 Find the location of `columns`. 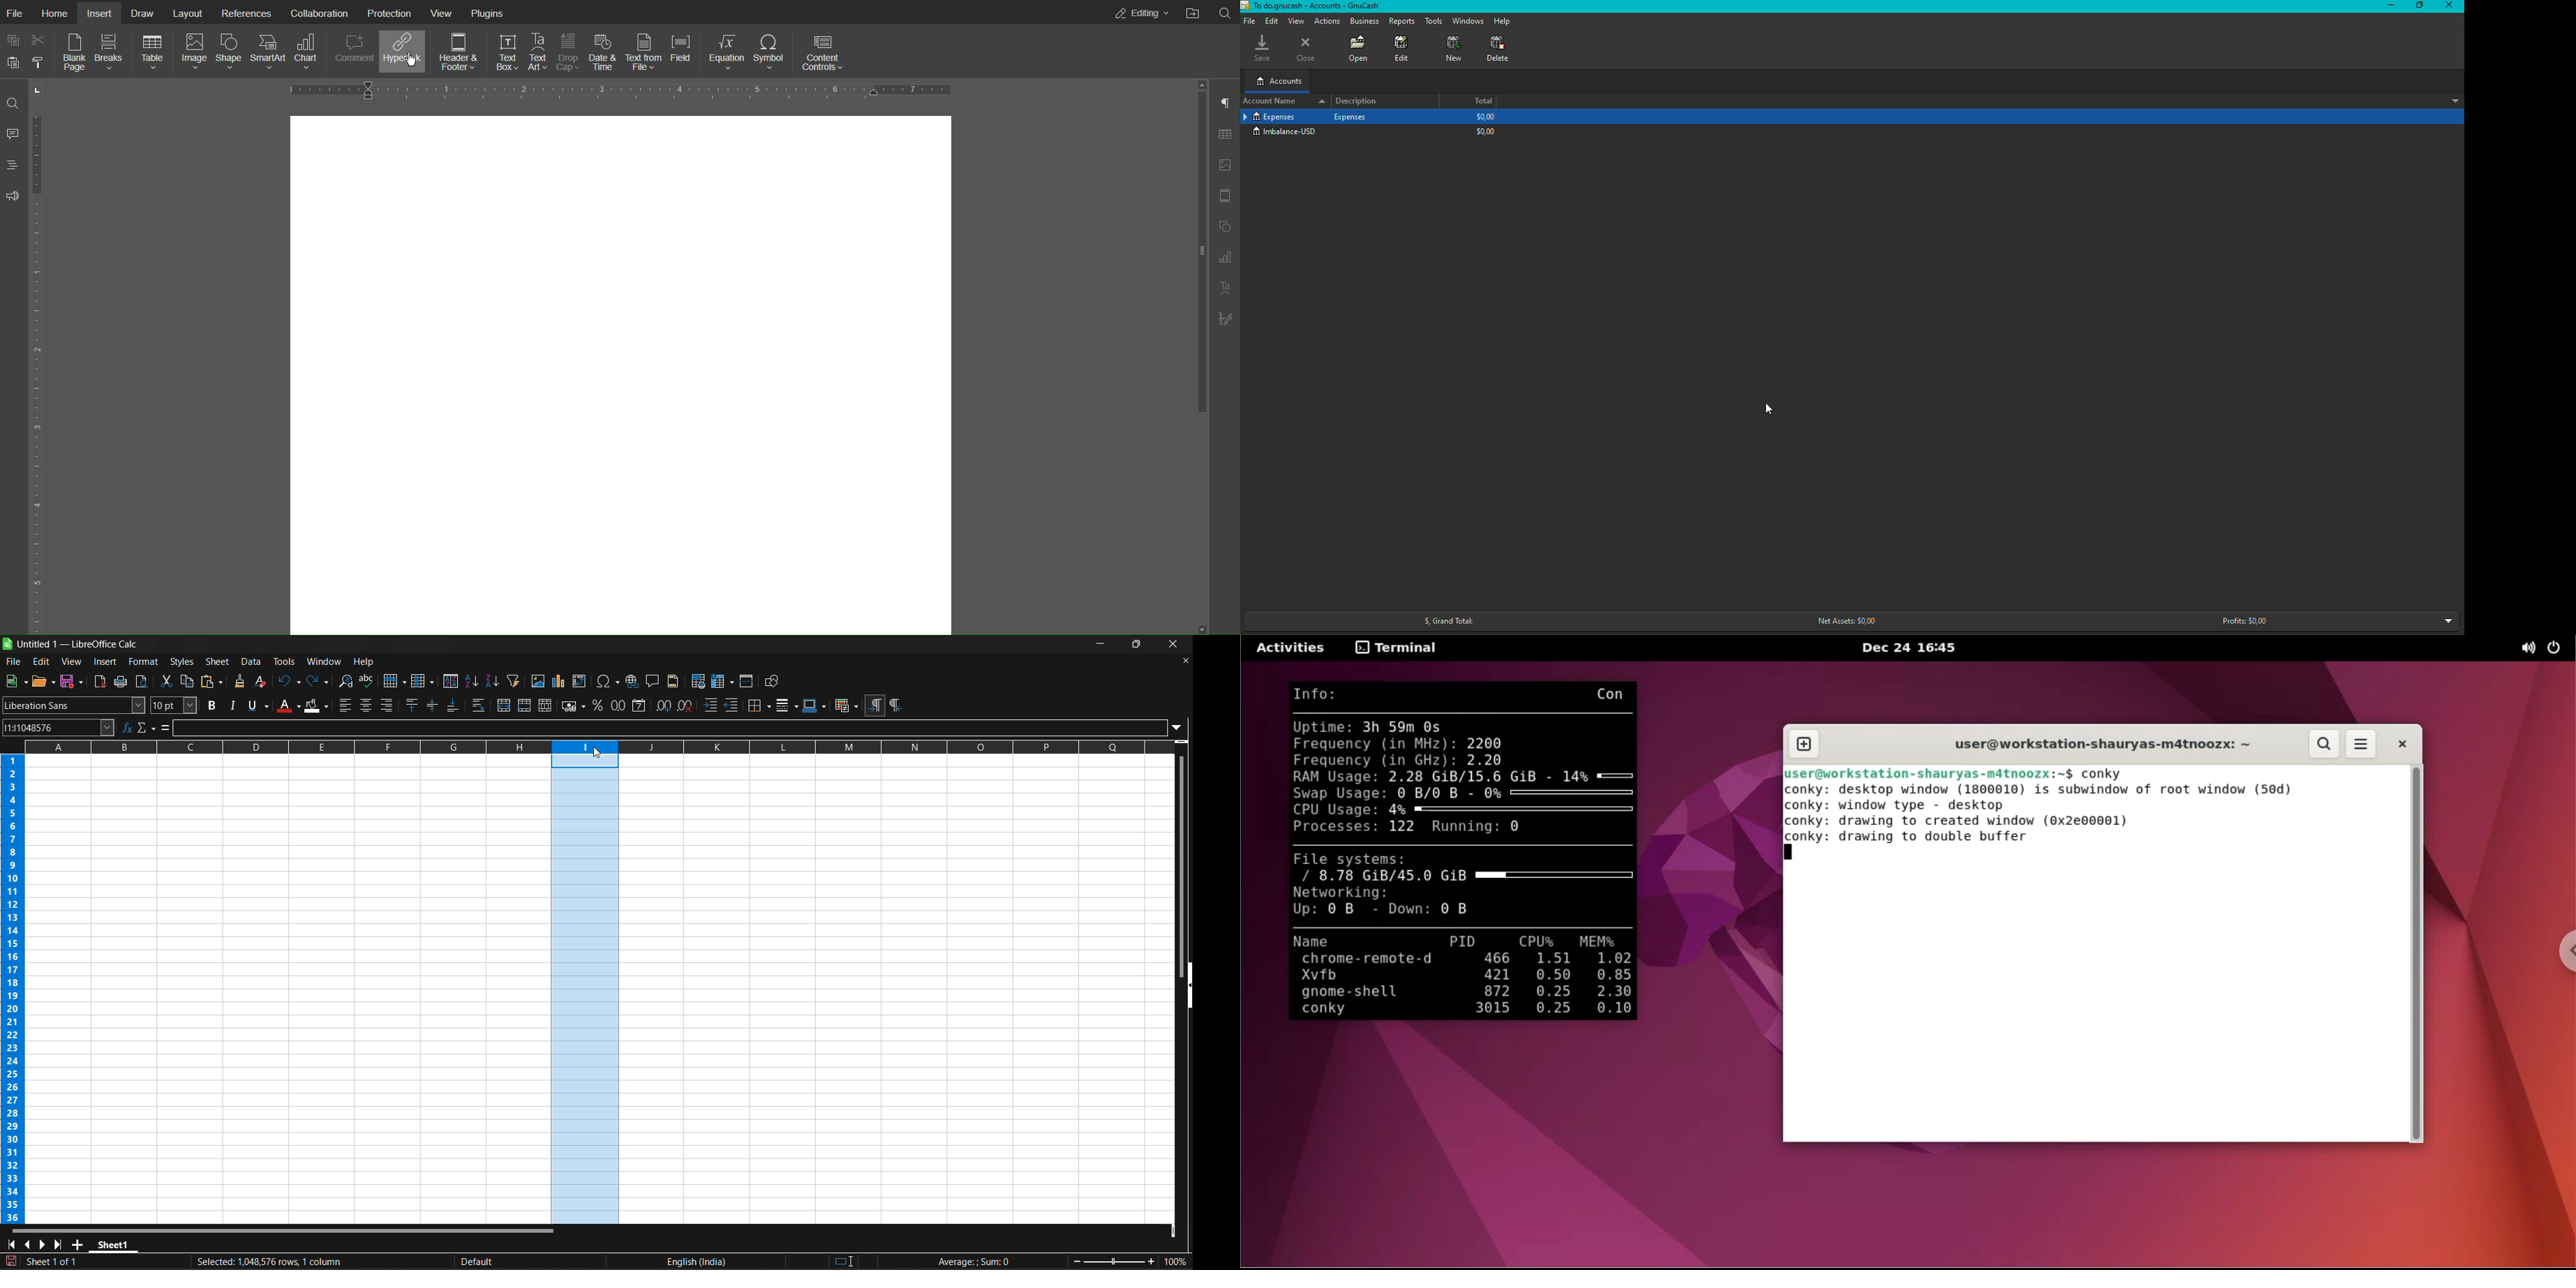

columns is located at coordinates (17, 989).